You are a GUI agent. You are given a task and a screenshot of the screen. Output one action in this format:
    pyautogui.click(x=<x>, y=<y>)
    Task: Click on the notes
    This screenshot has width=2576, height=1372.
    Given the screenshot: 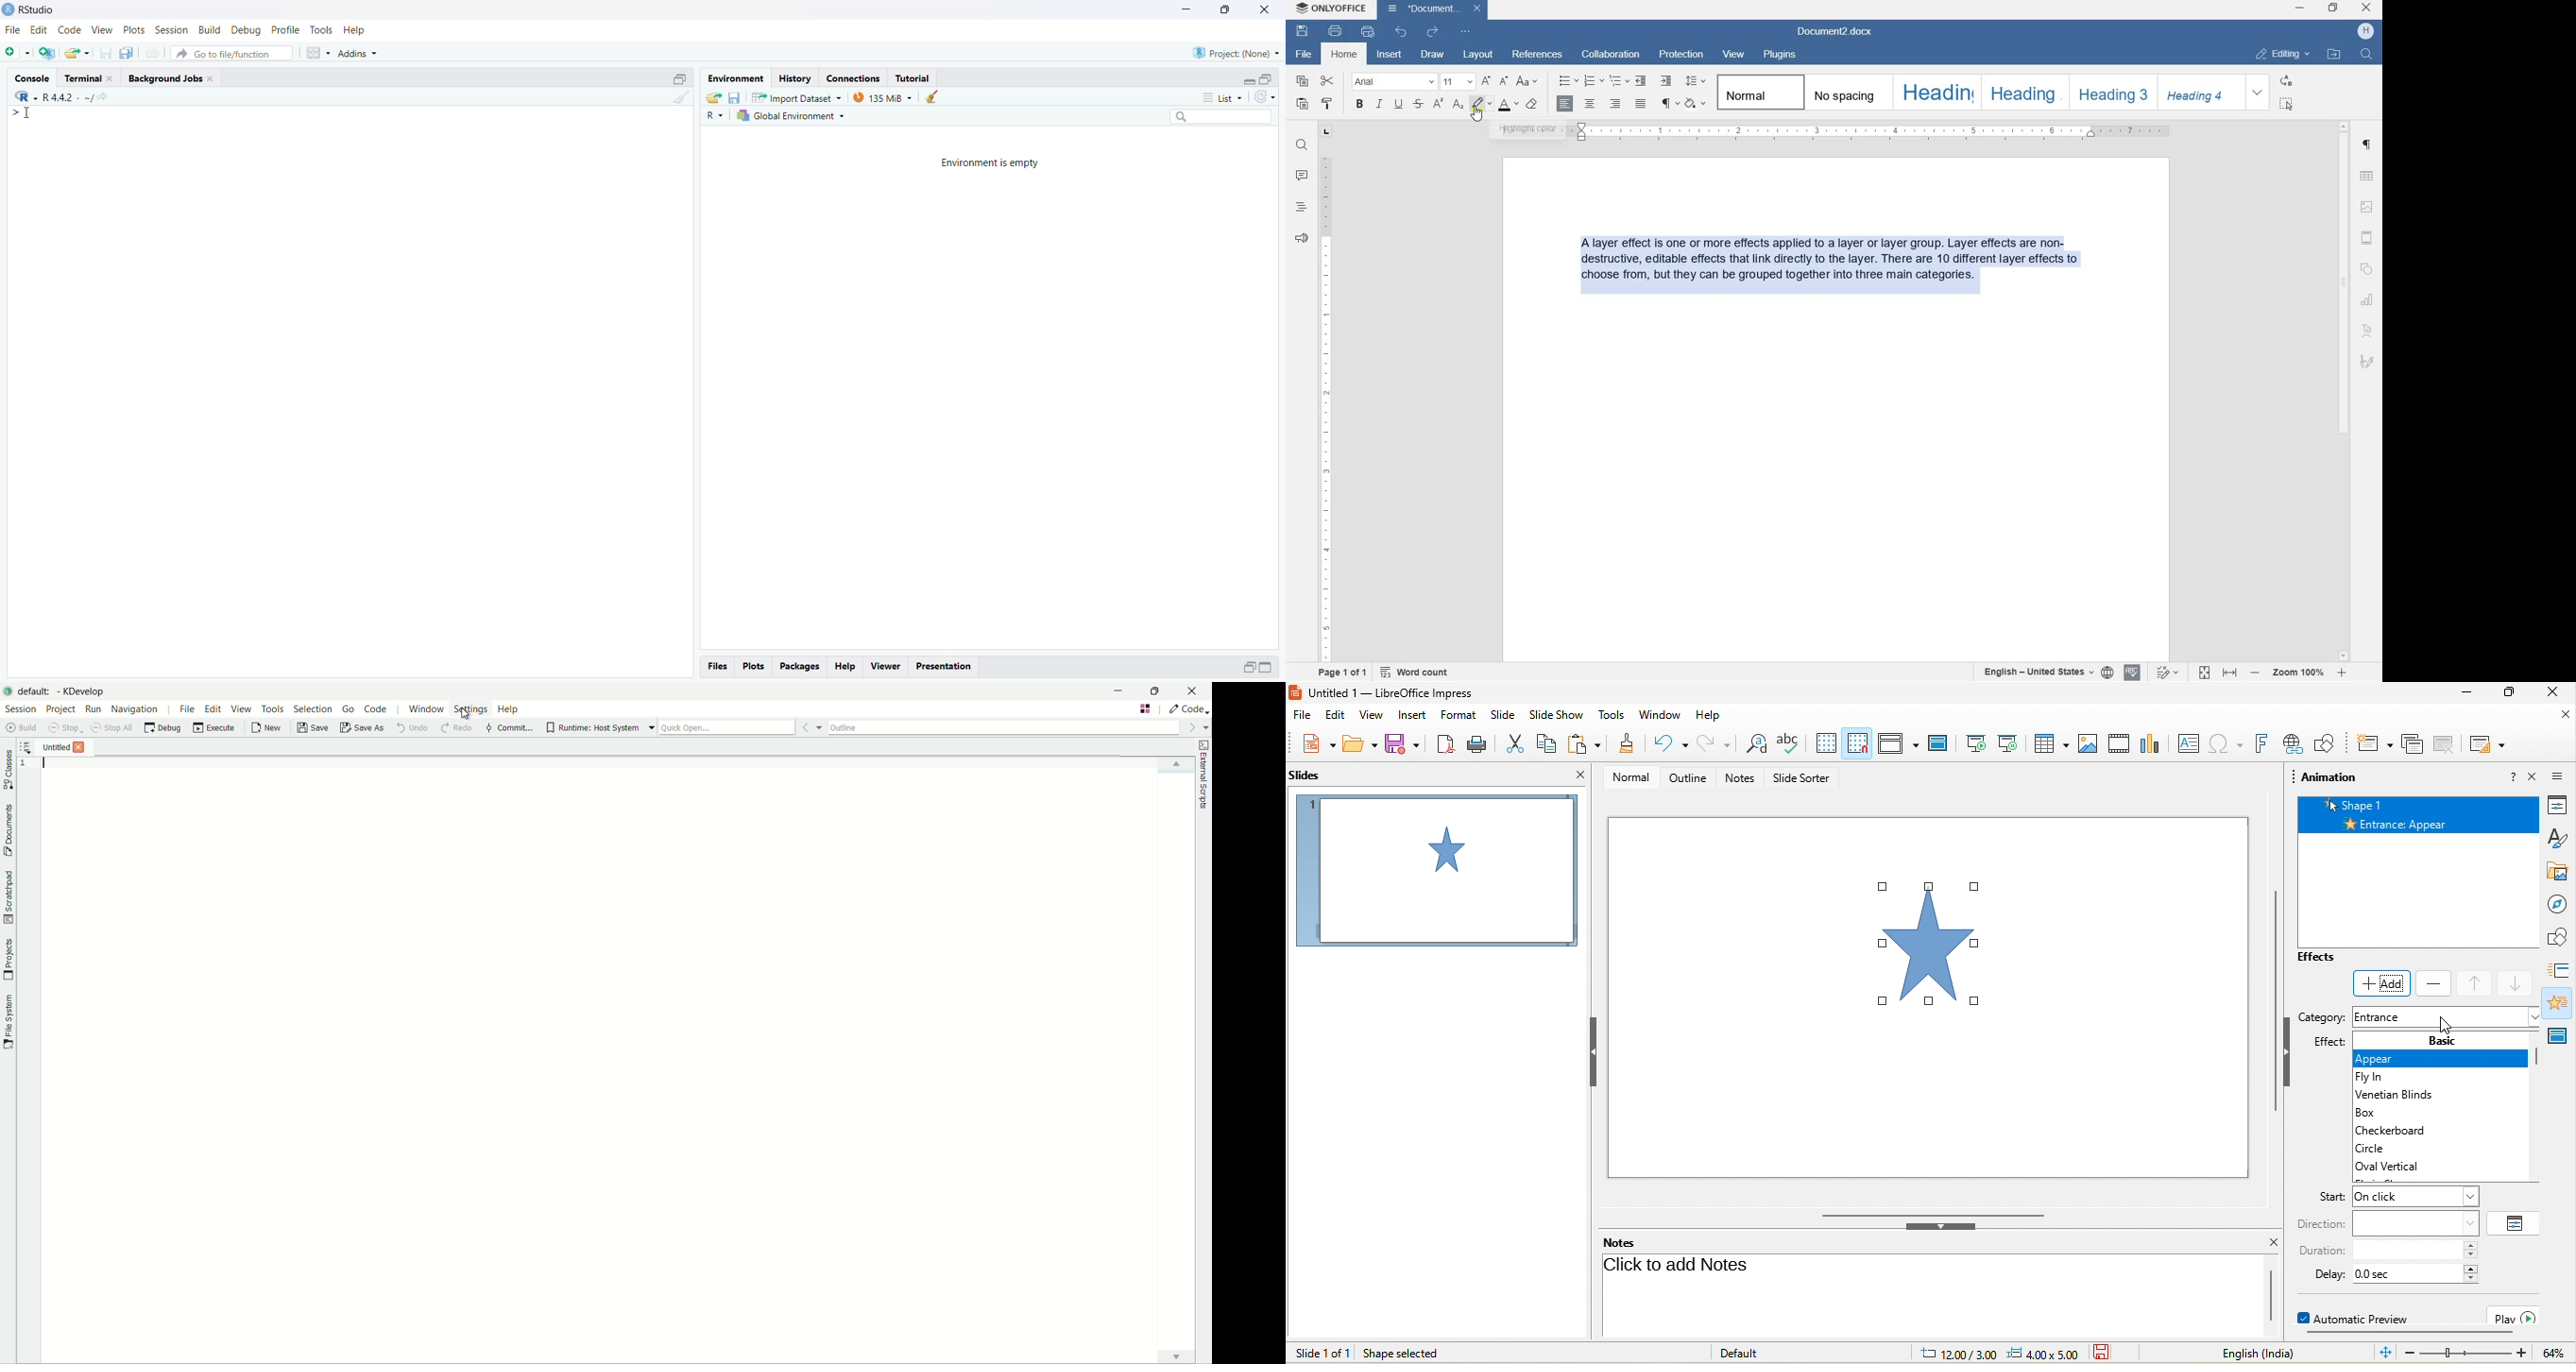 What is the action you would take?
    pyautogui.click(x=1622, y=1242)
    